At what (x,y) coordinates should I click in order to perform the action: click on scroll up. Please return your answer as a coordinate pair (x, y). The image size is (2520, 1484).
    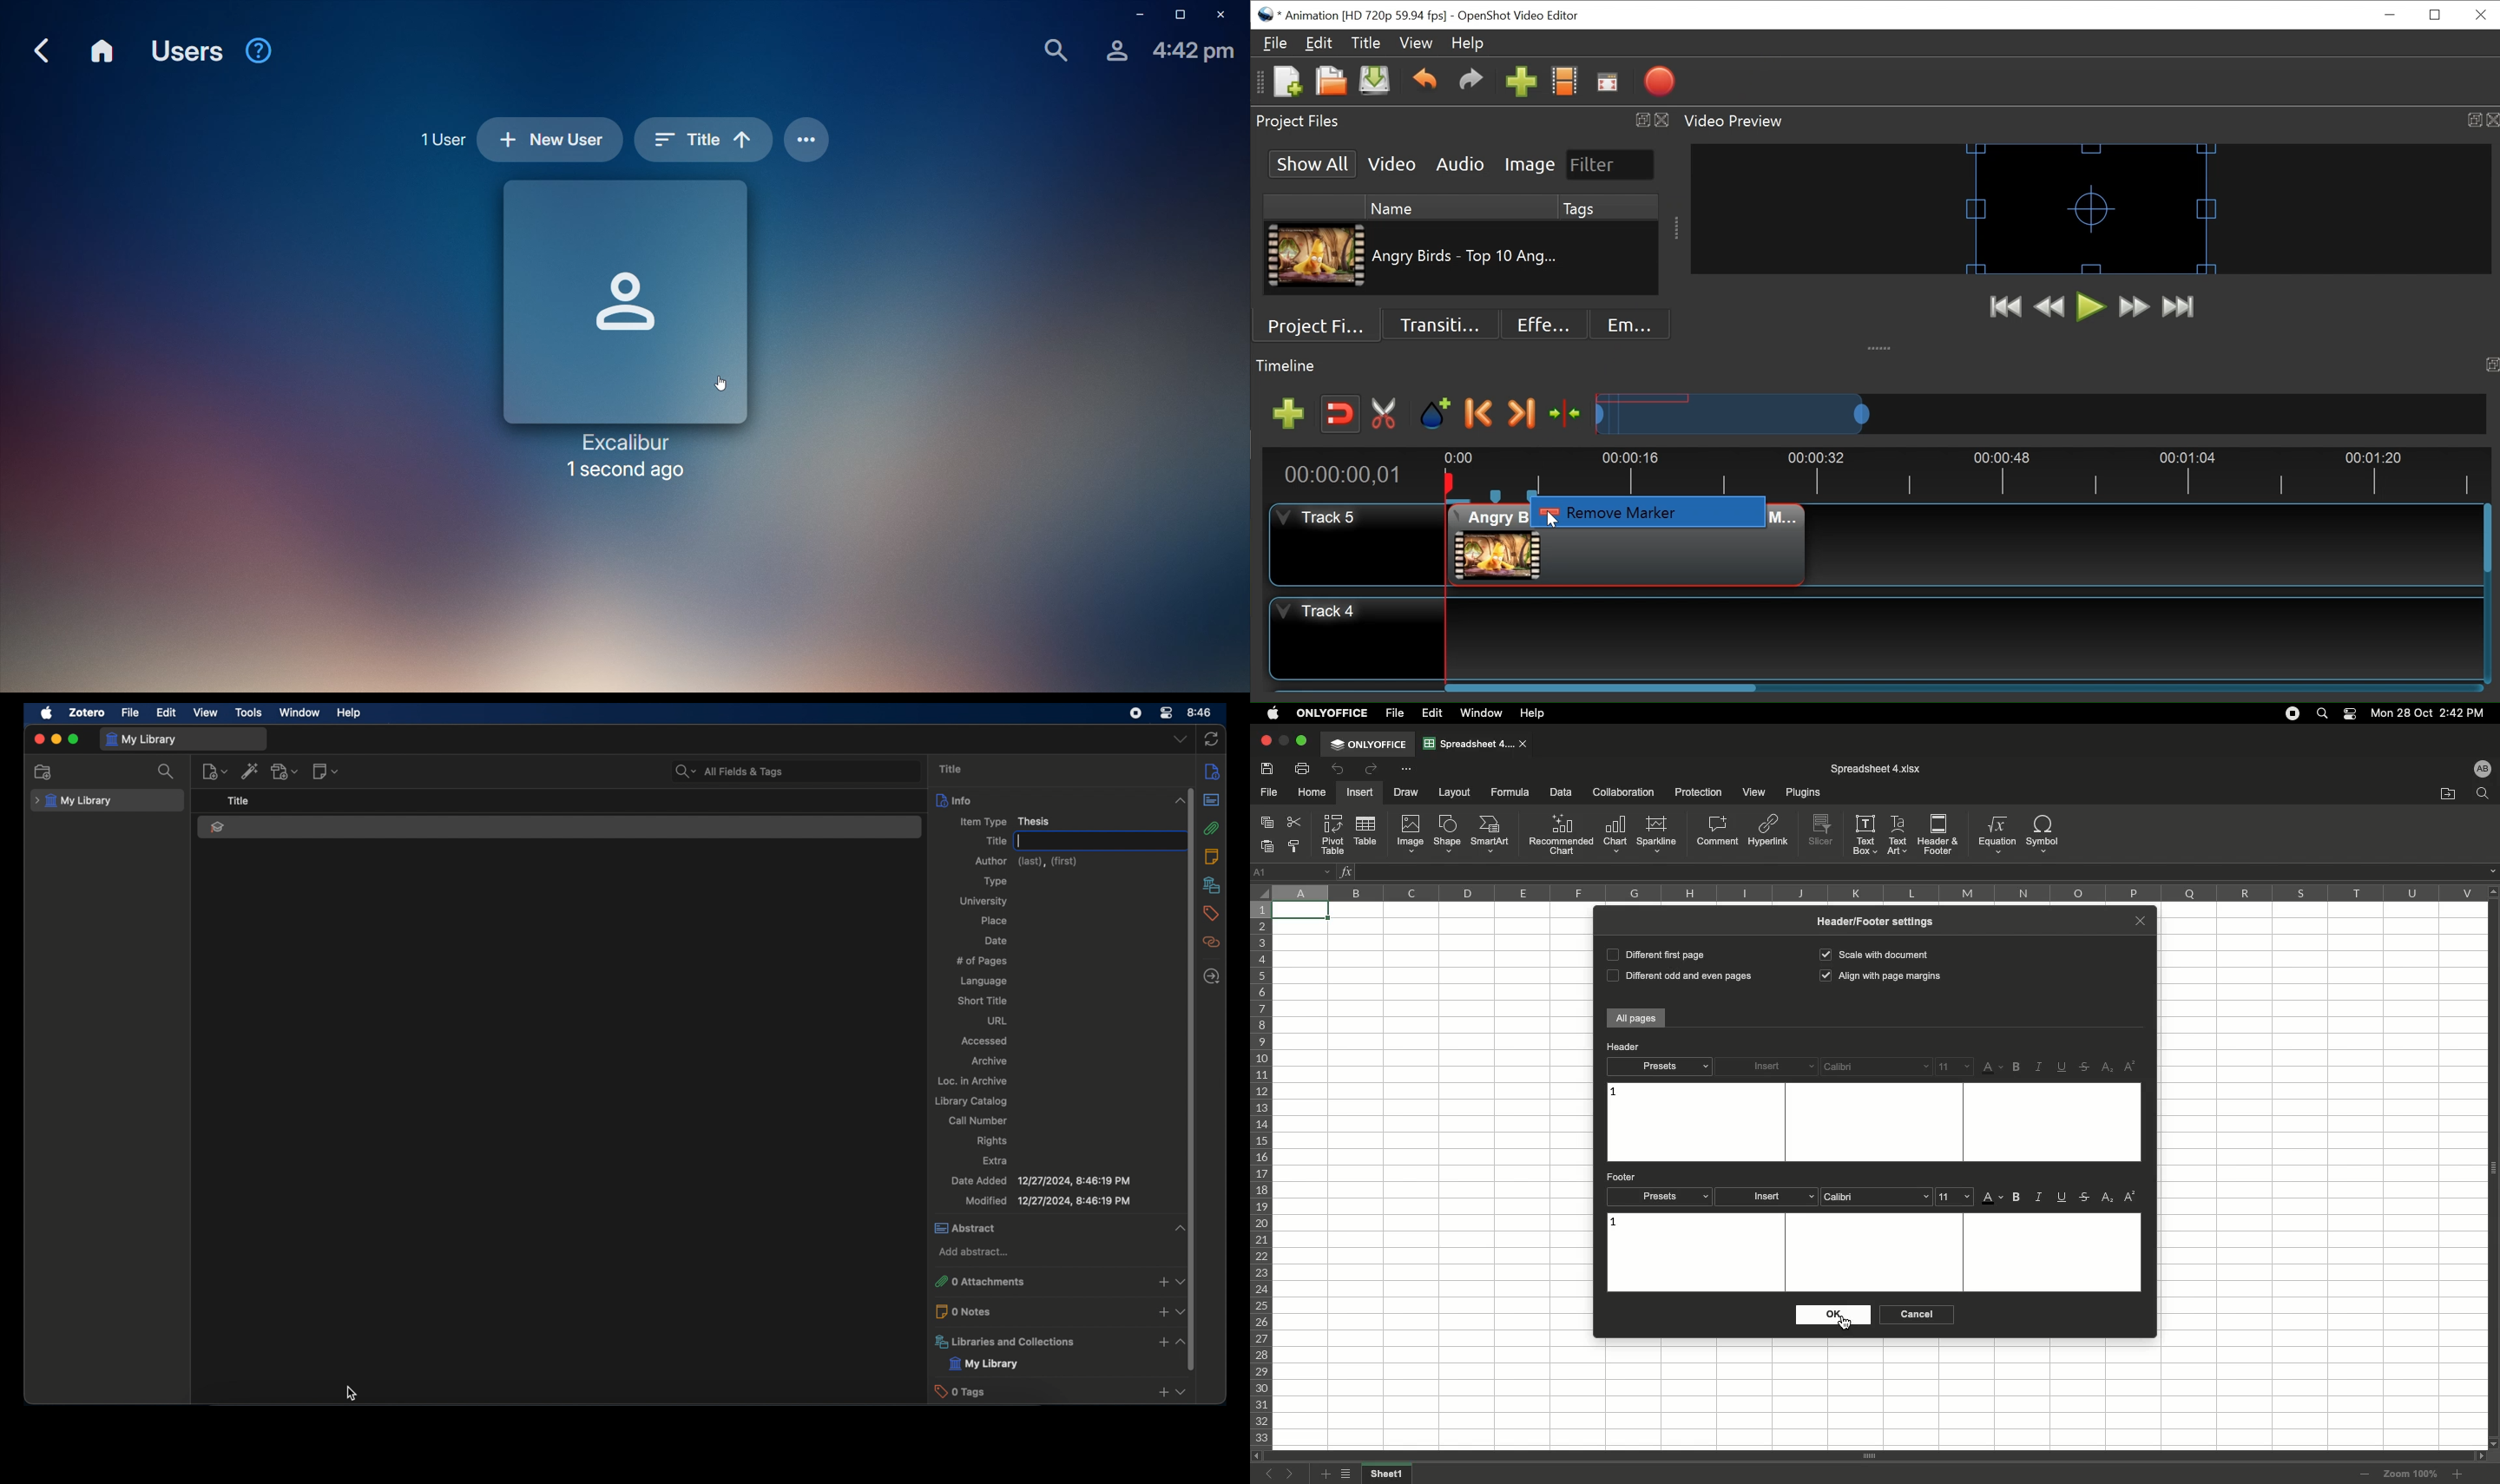
    Looking at the image, I should click on (2492, 891).